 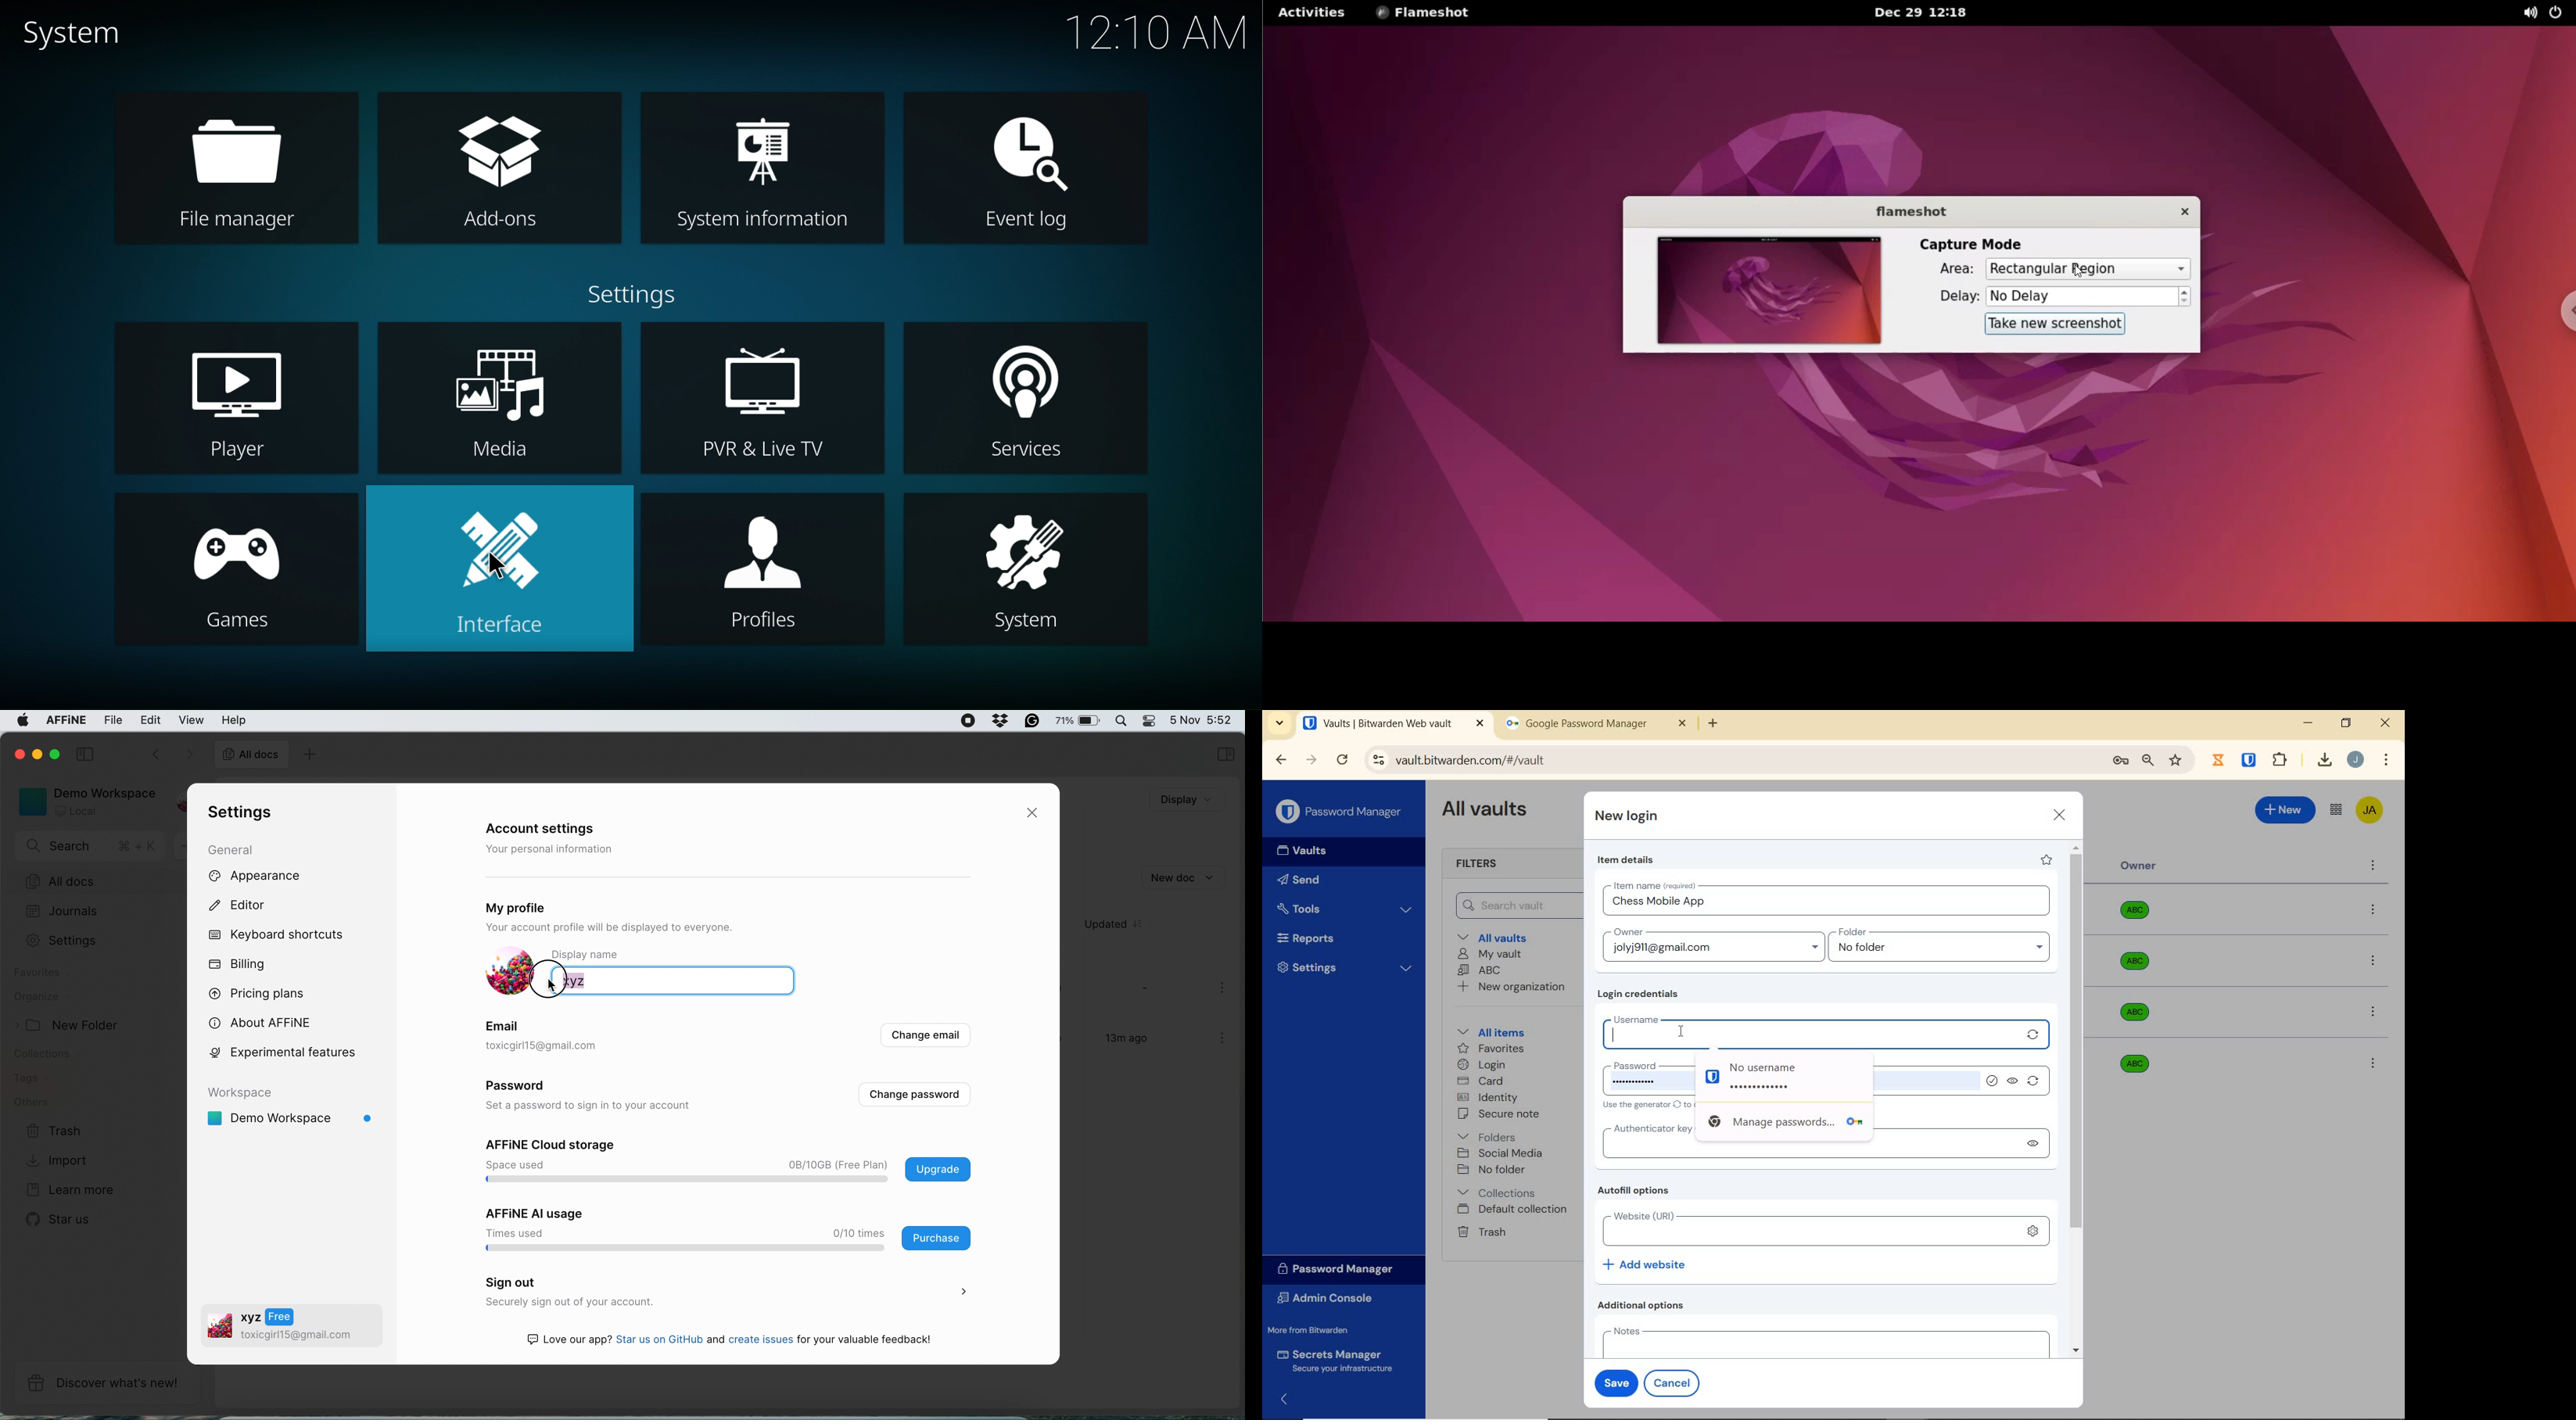 What do you see at coordinates (1280, 760) in the screenshot?
I see `backward` at bounding box center [1280, 760].